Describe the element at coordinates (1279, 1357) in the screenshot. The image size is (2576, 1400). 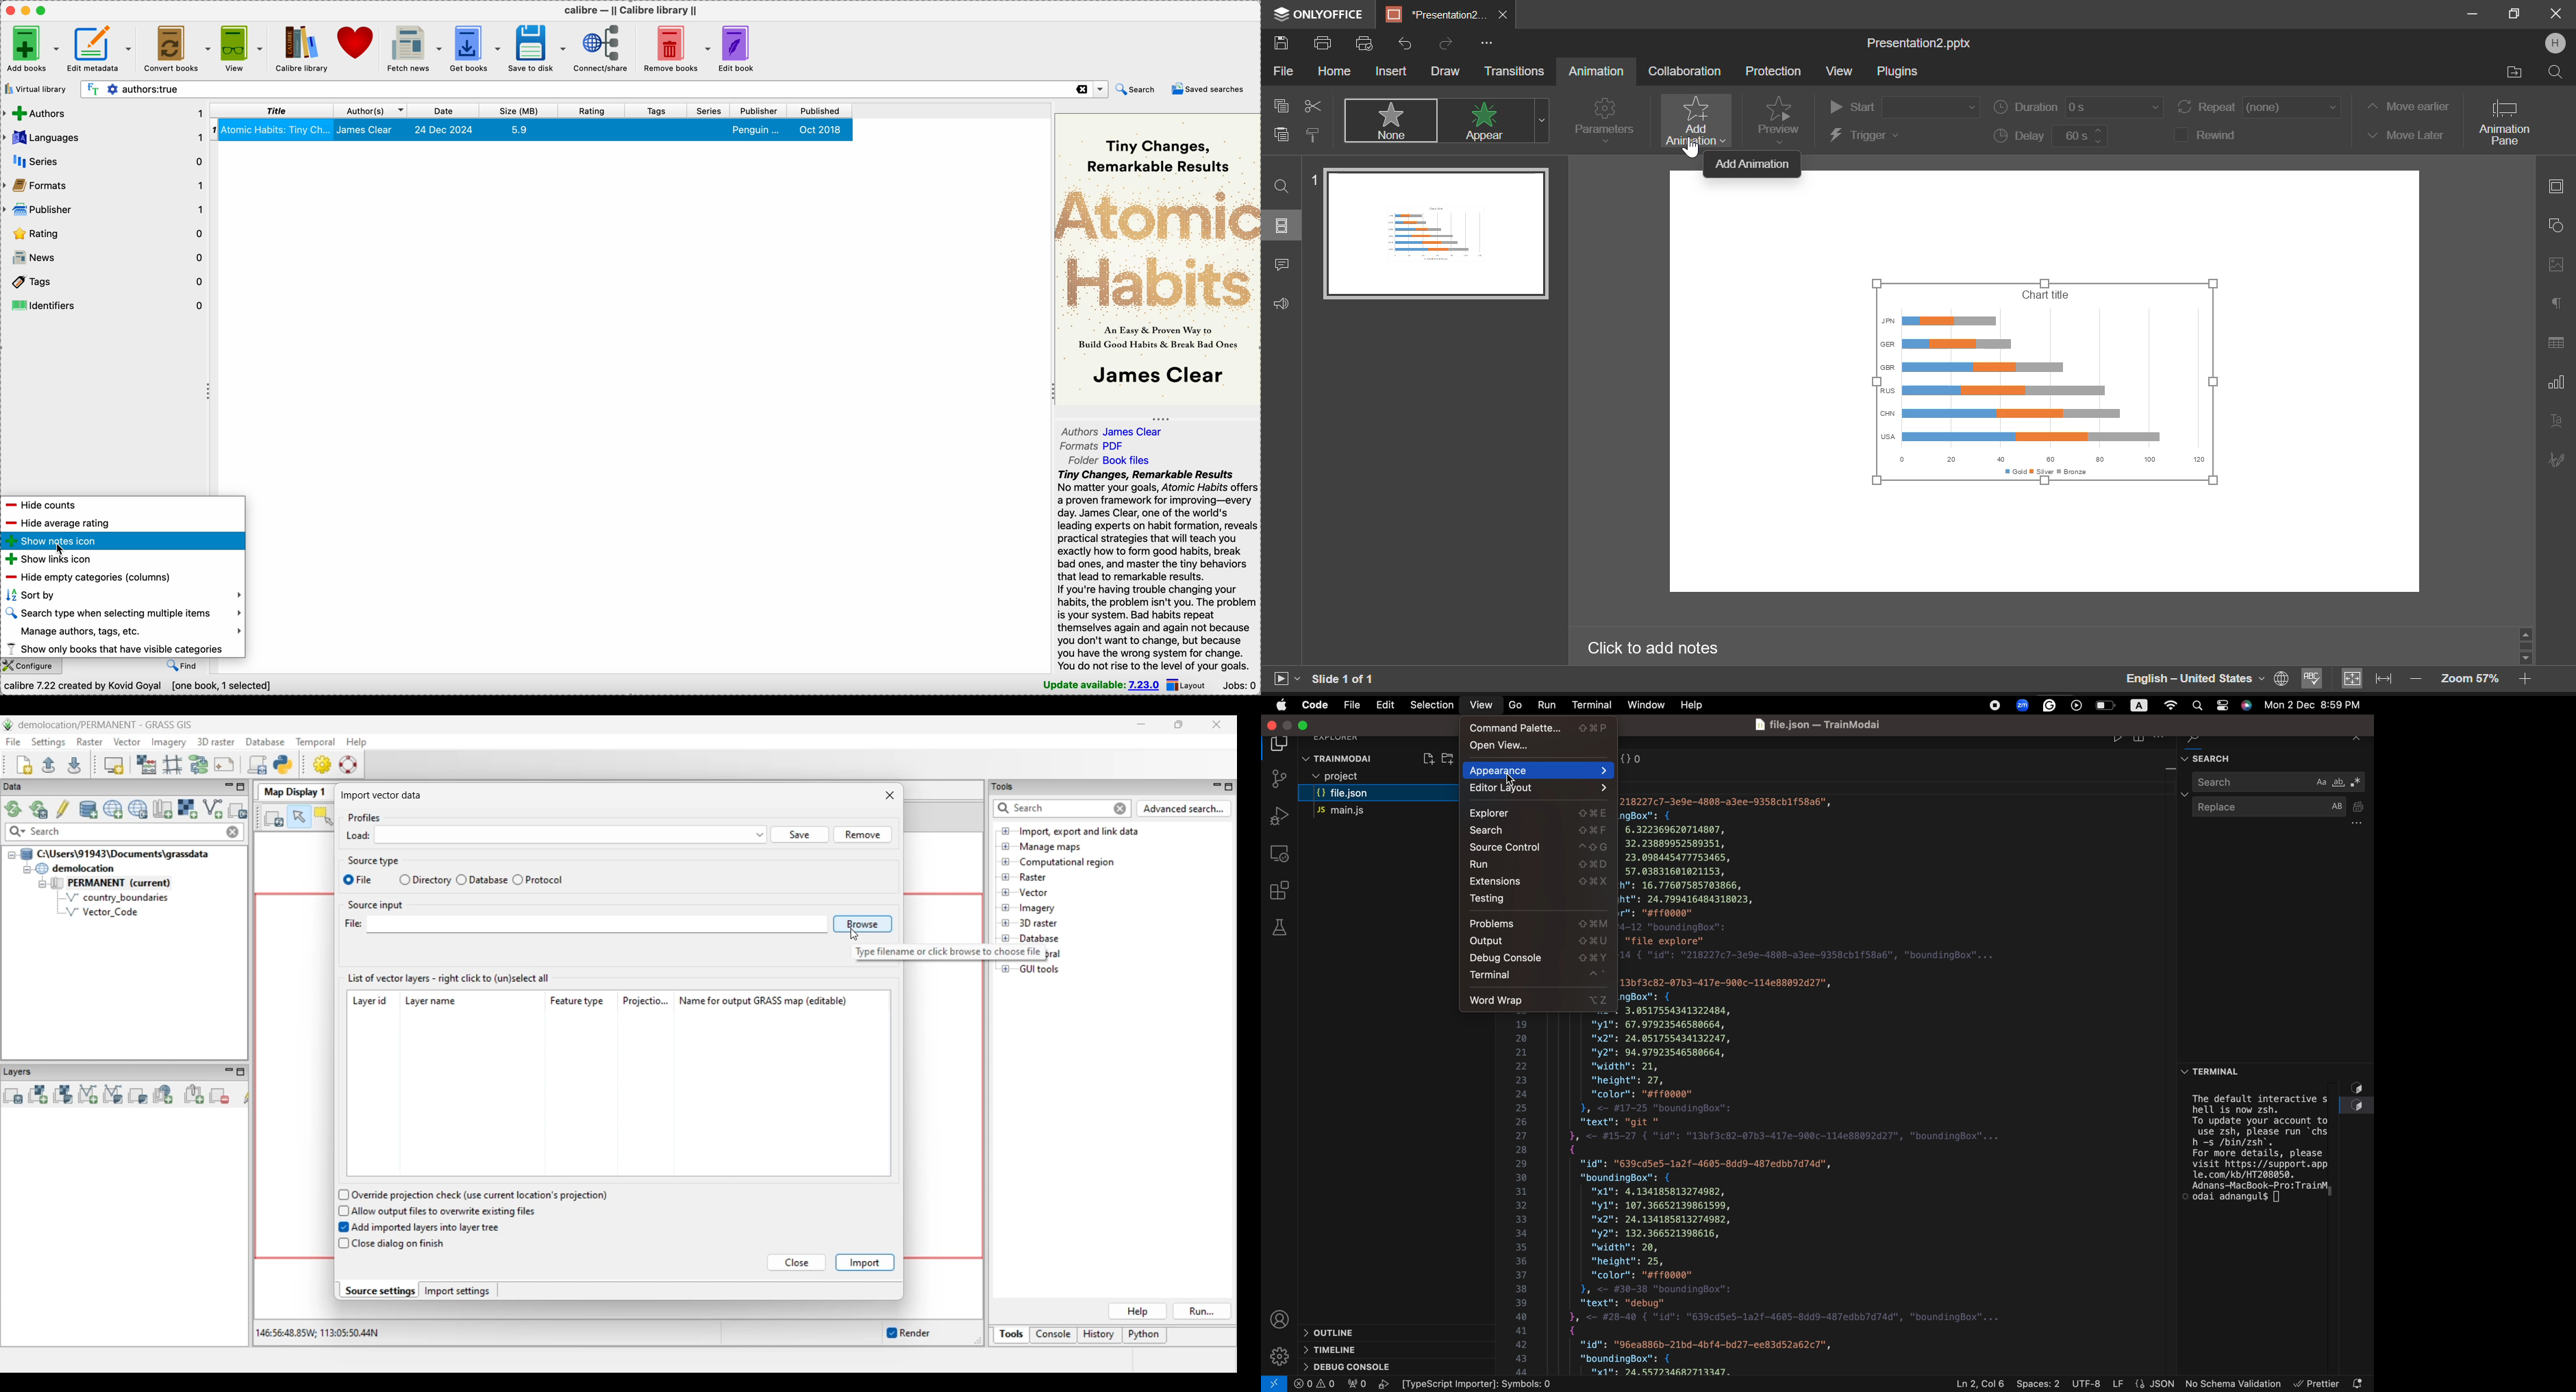
I see `Settings` at that location.